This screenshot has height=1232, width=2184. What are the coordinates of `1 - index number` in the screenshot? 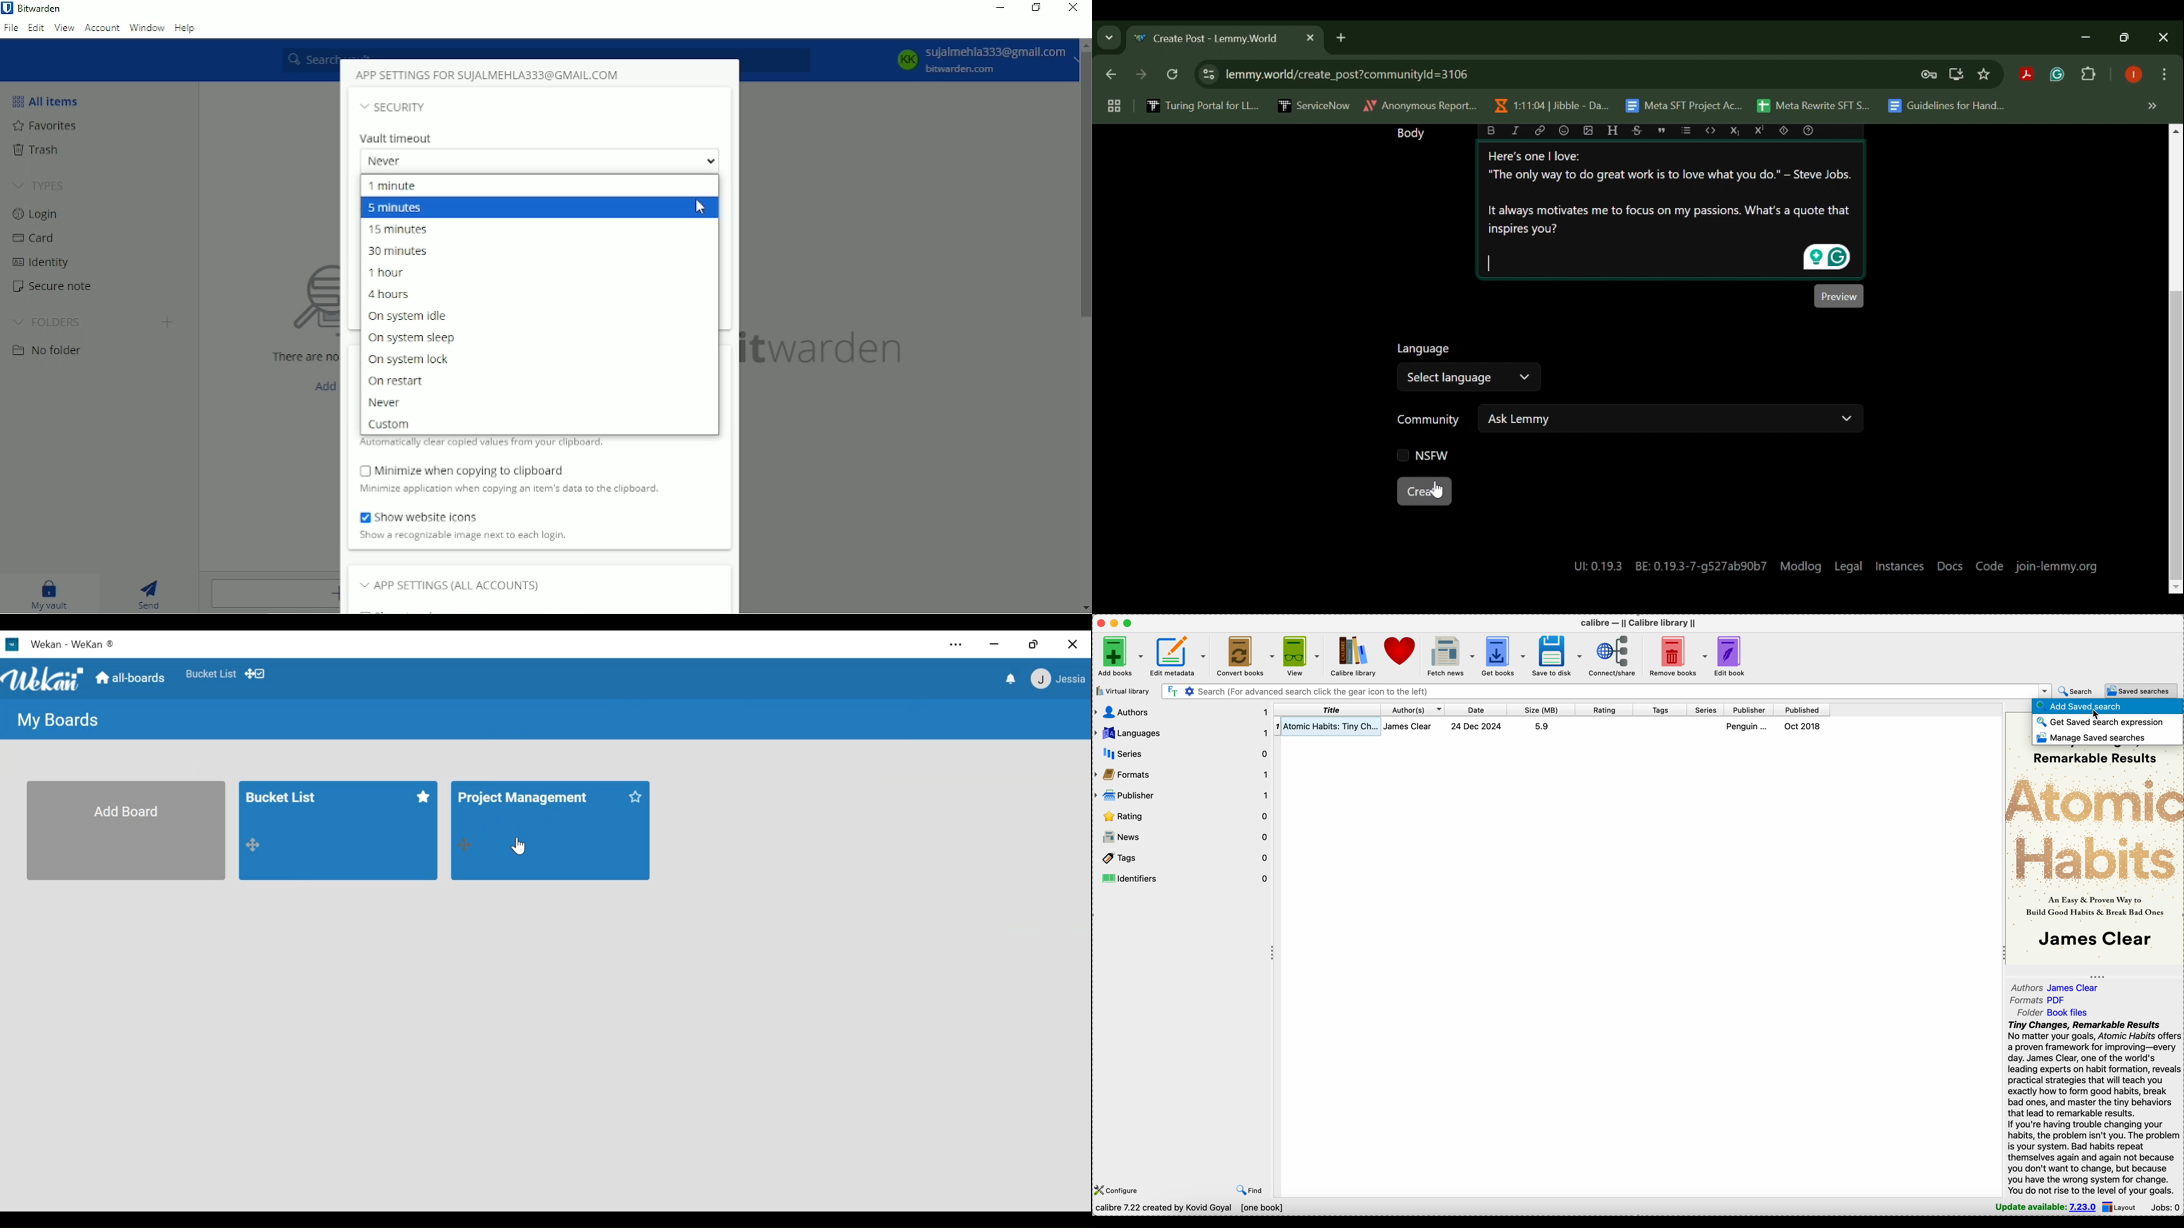 It's located at (1277, 726).